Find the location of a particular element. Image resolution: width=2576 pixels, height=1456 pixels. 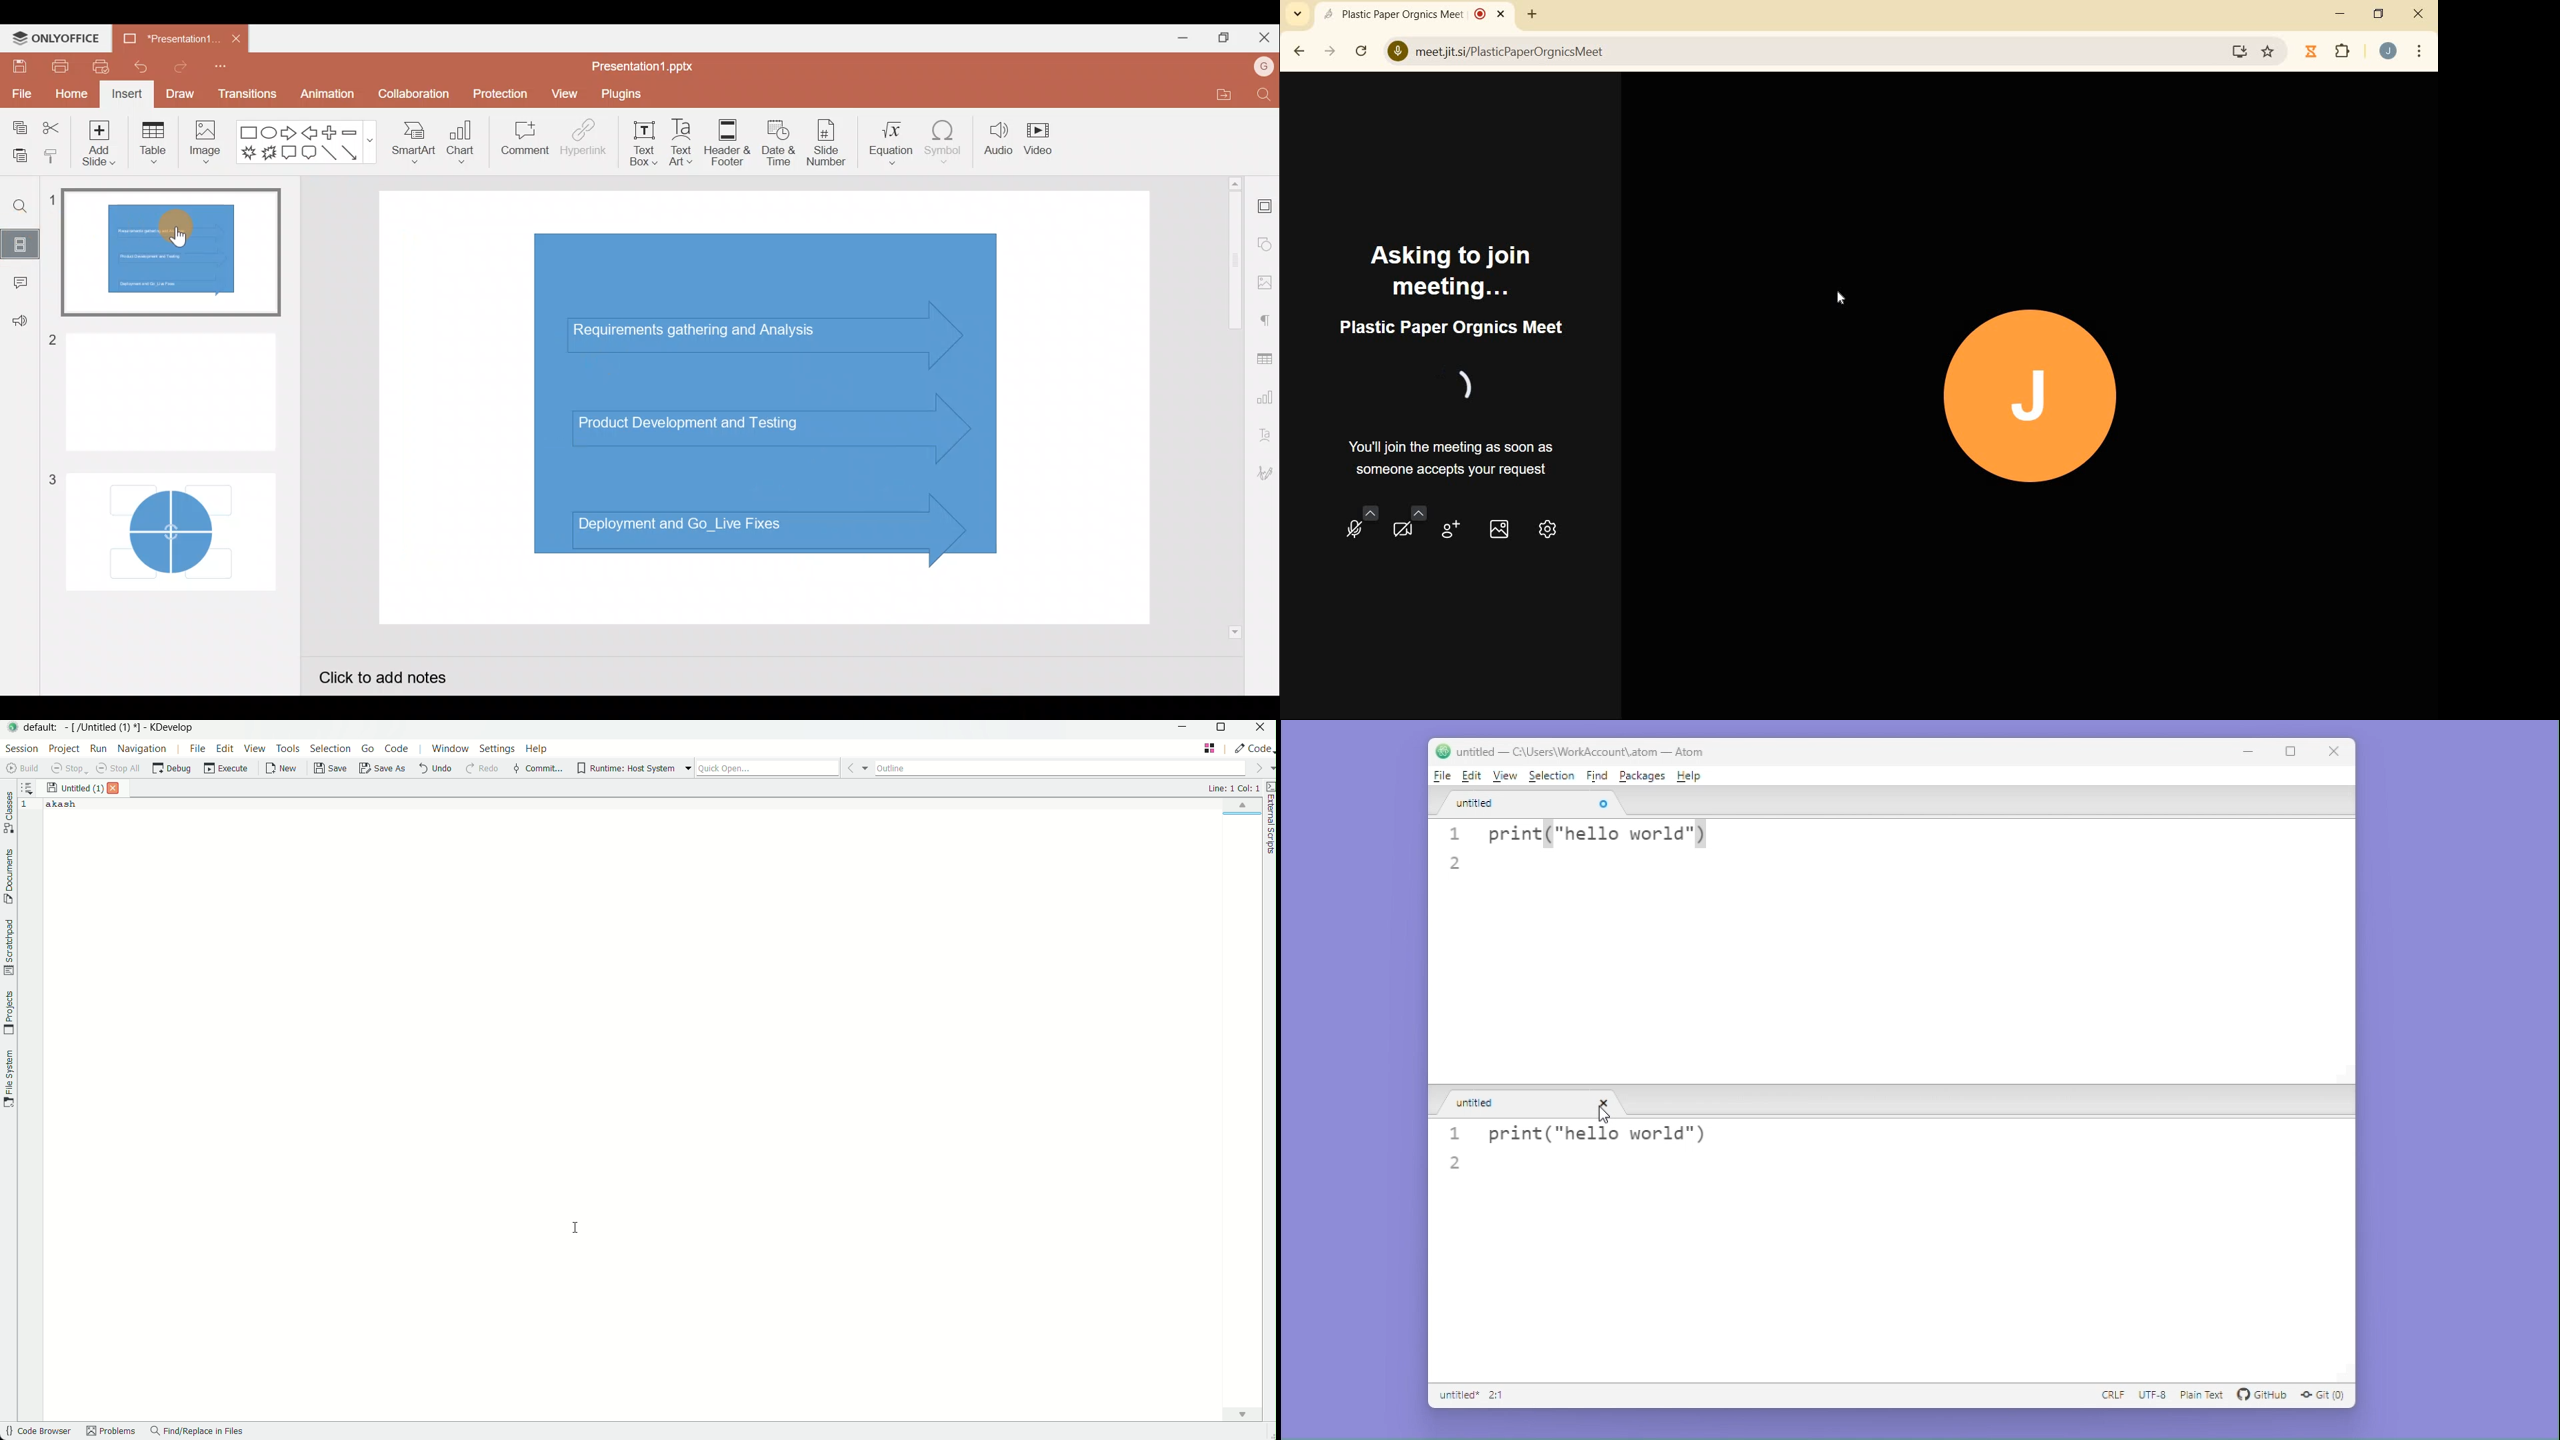

Quick print is located at coordinates (101, 67).